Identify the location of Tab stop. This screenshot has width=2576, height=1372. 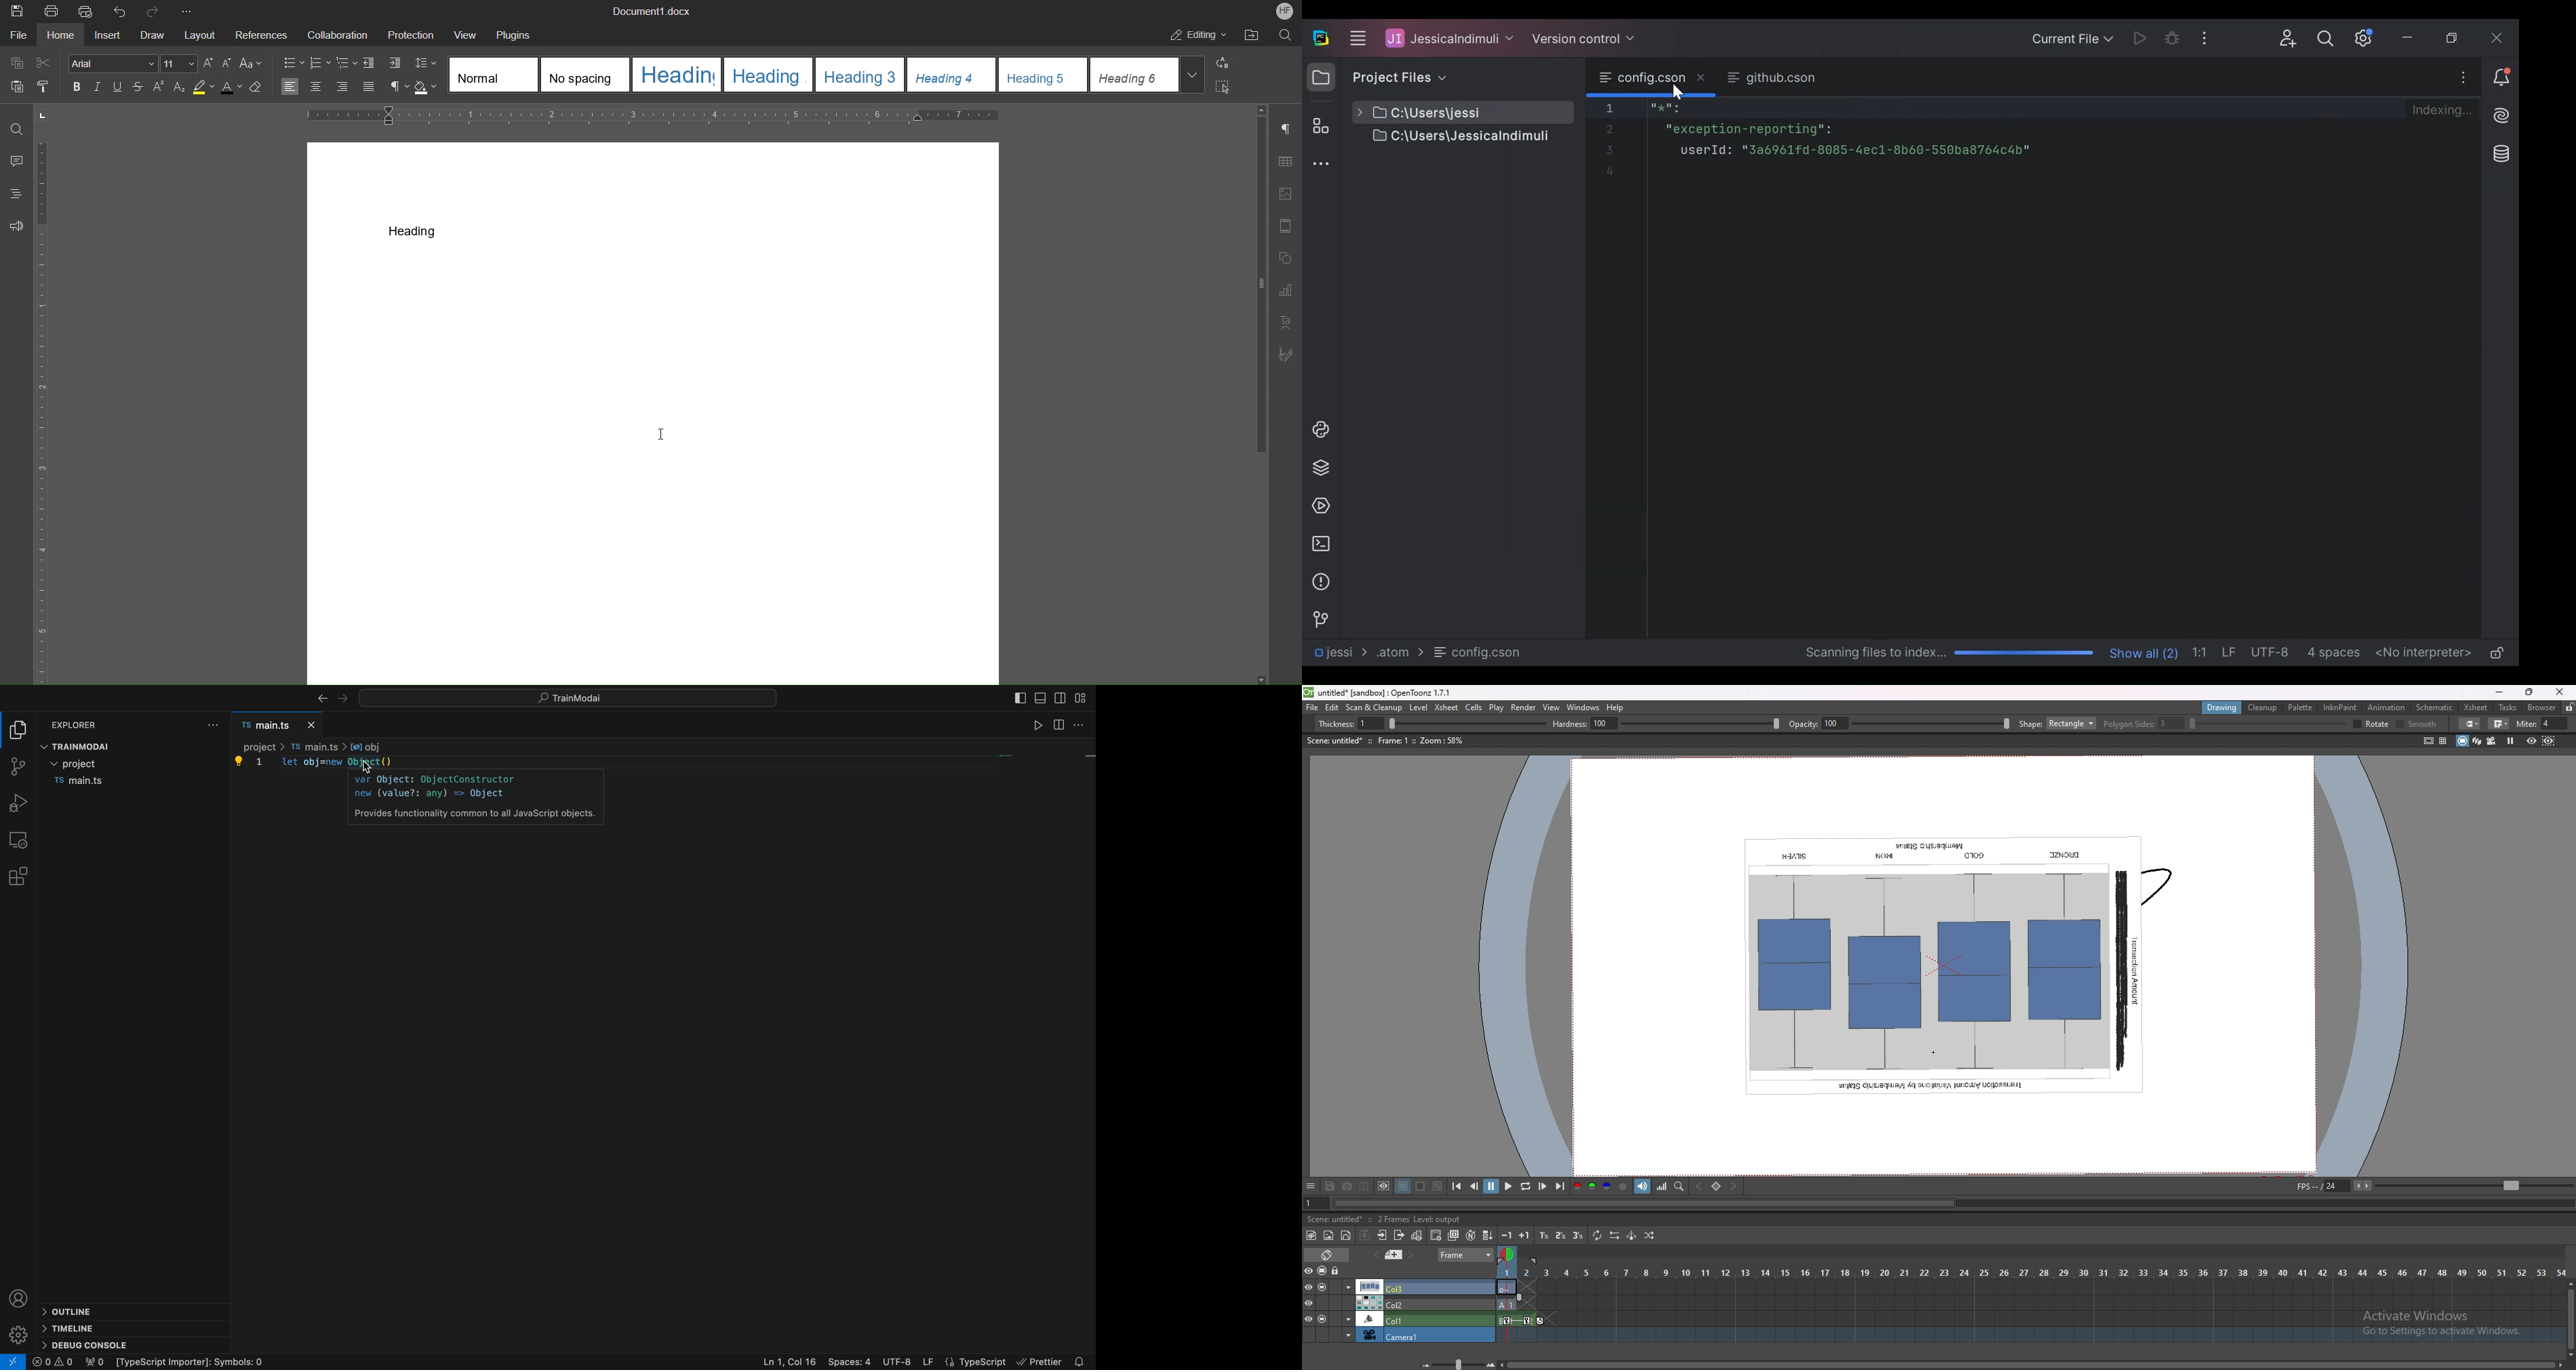
(47, 116).